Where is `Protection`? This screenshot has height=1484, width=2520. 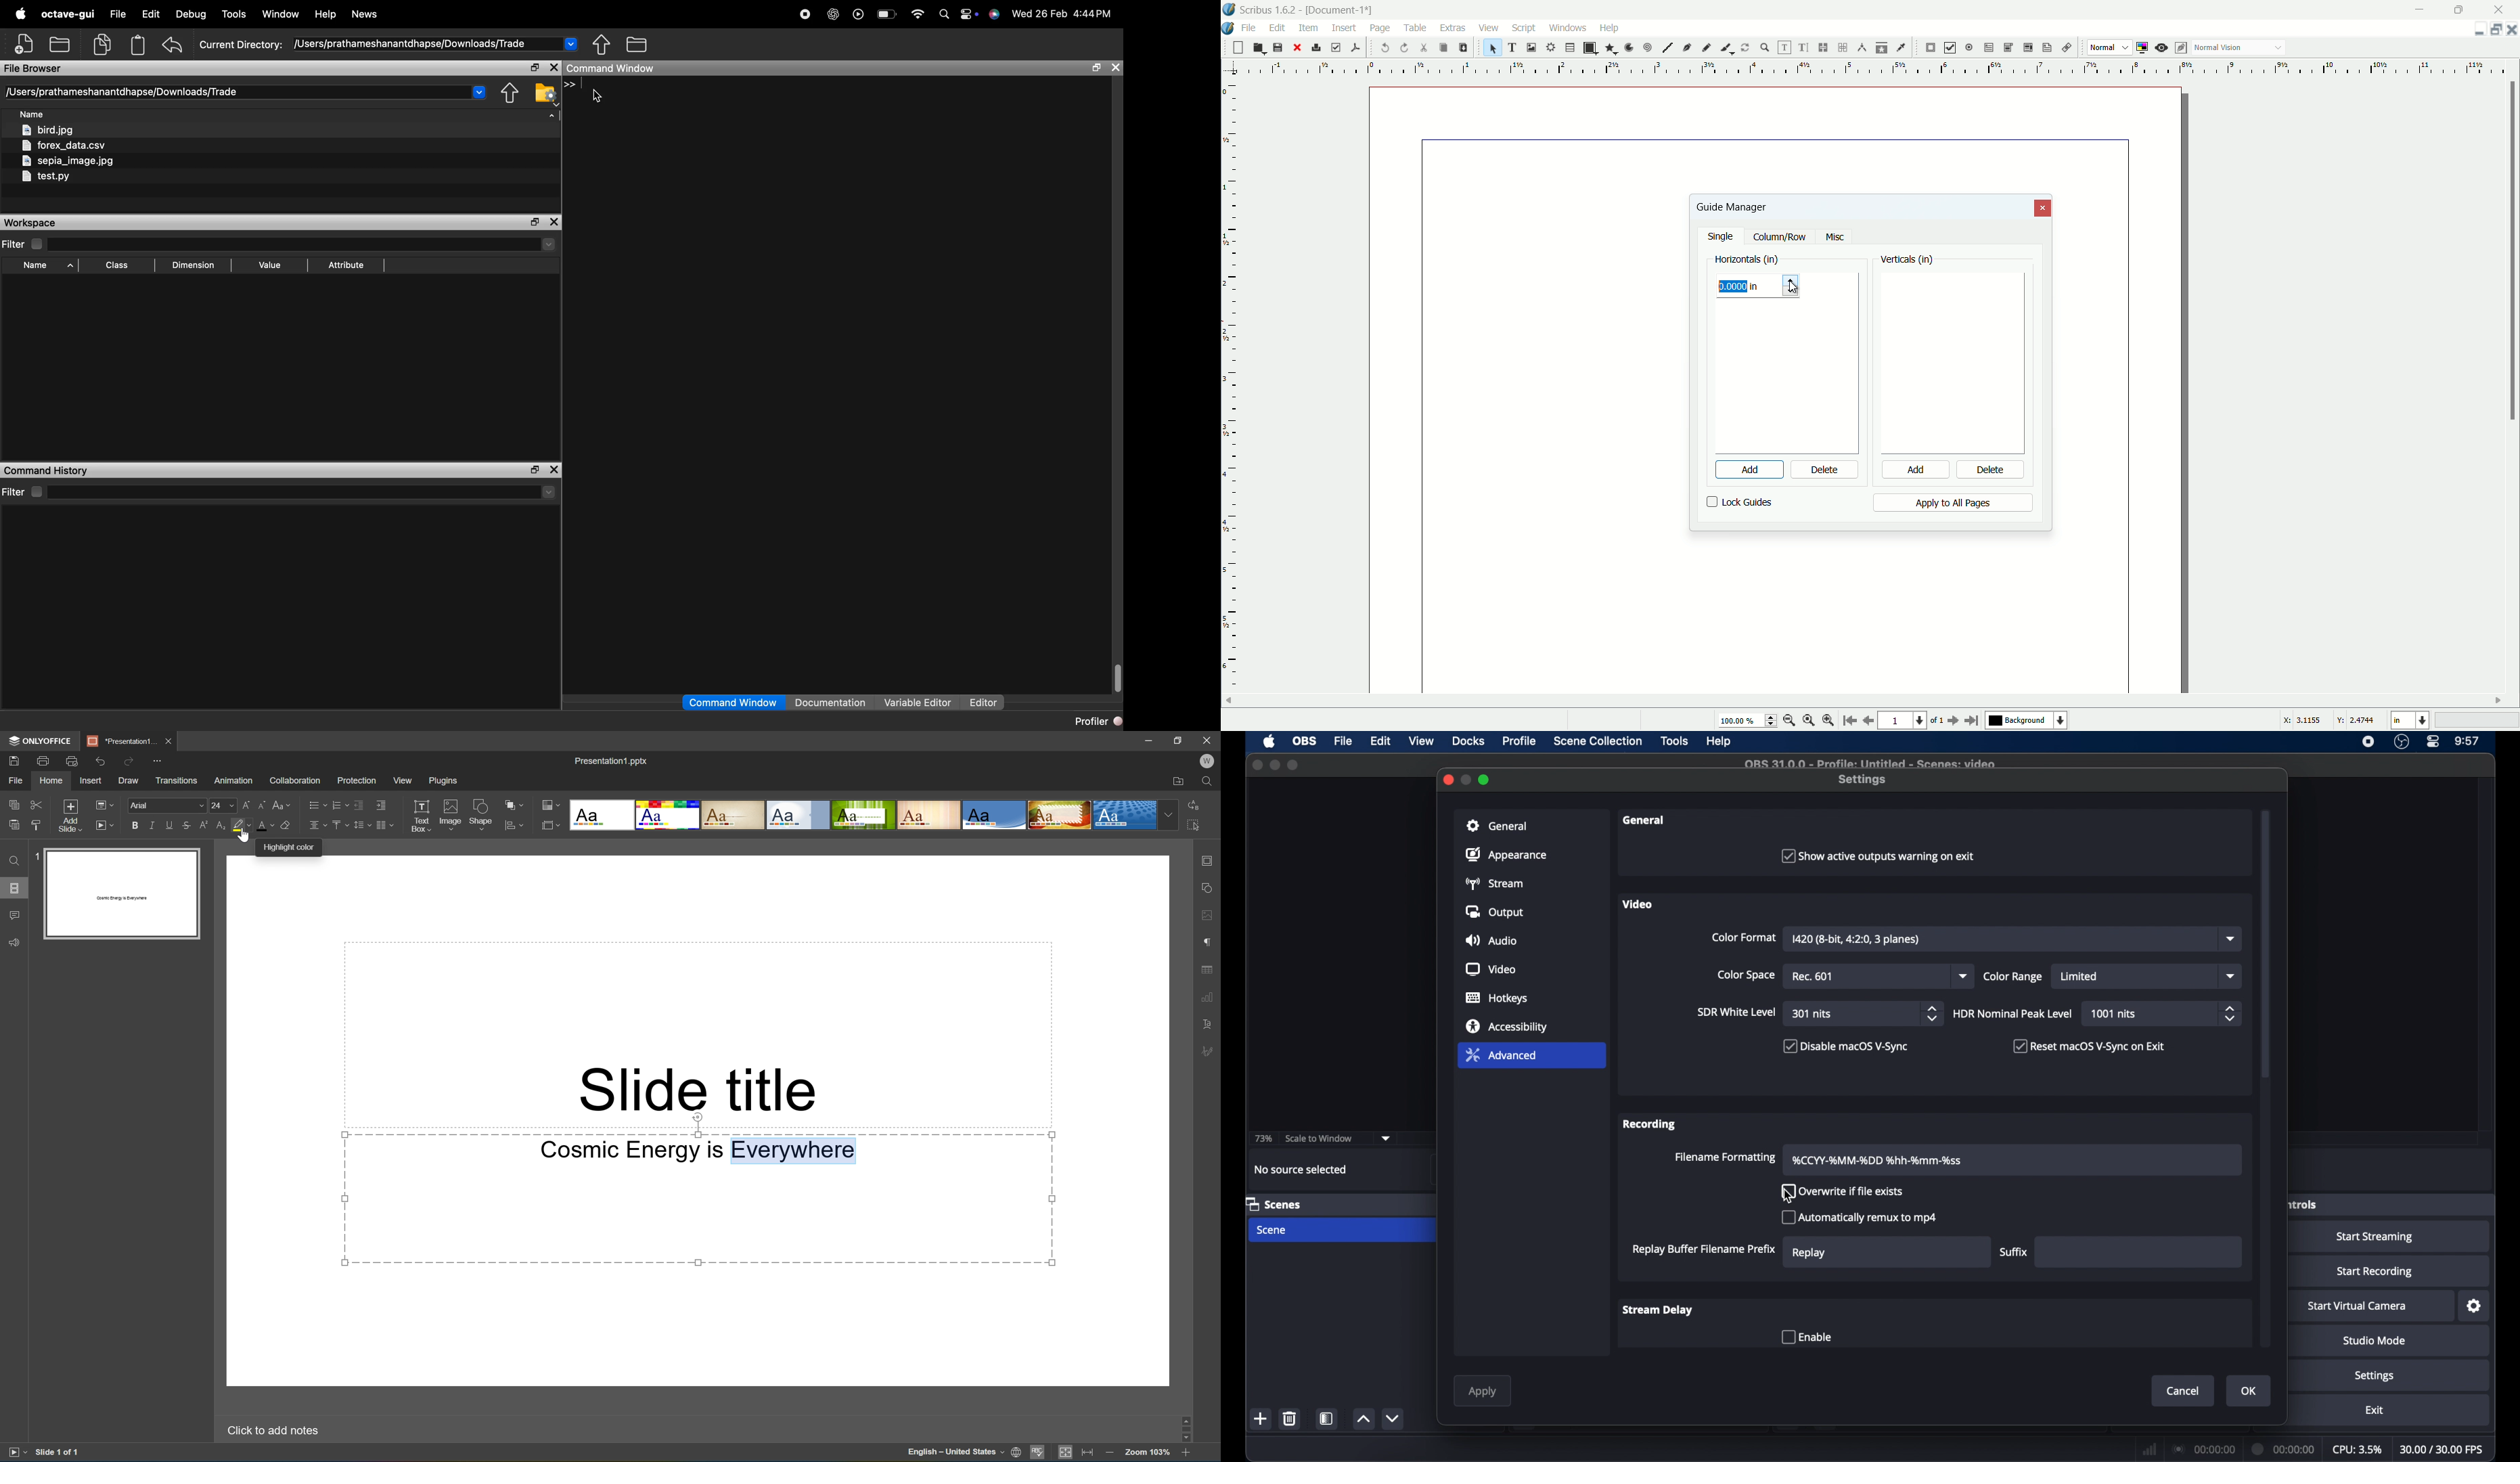
Protection is located at coordinates (357, 779).